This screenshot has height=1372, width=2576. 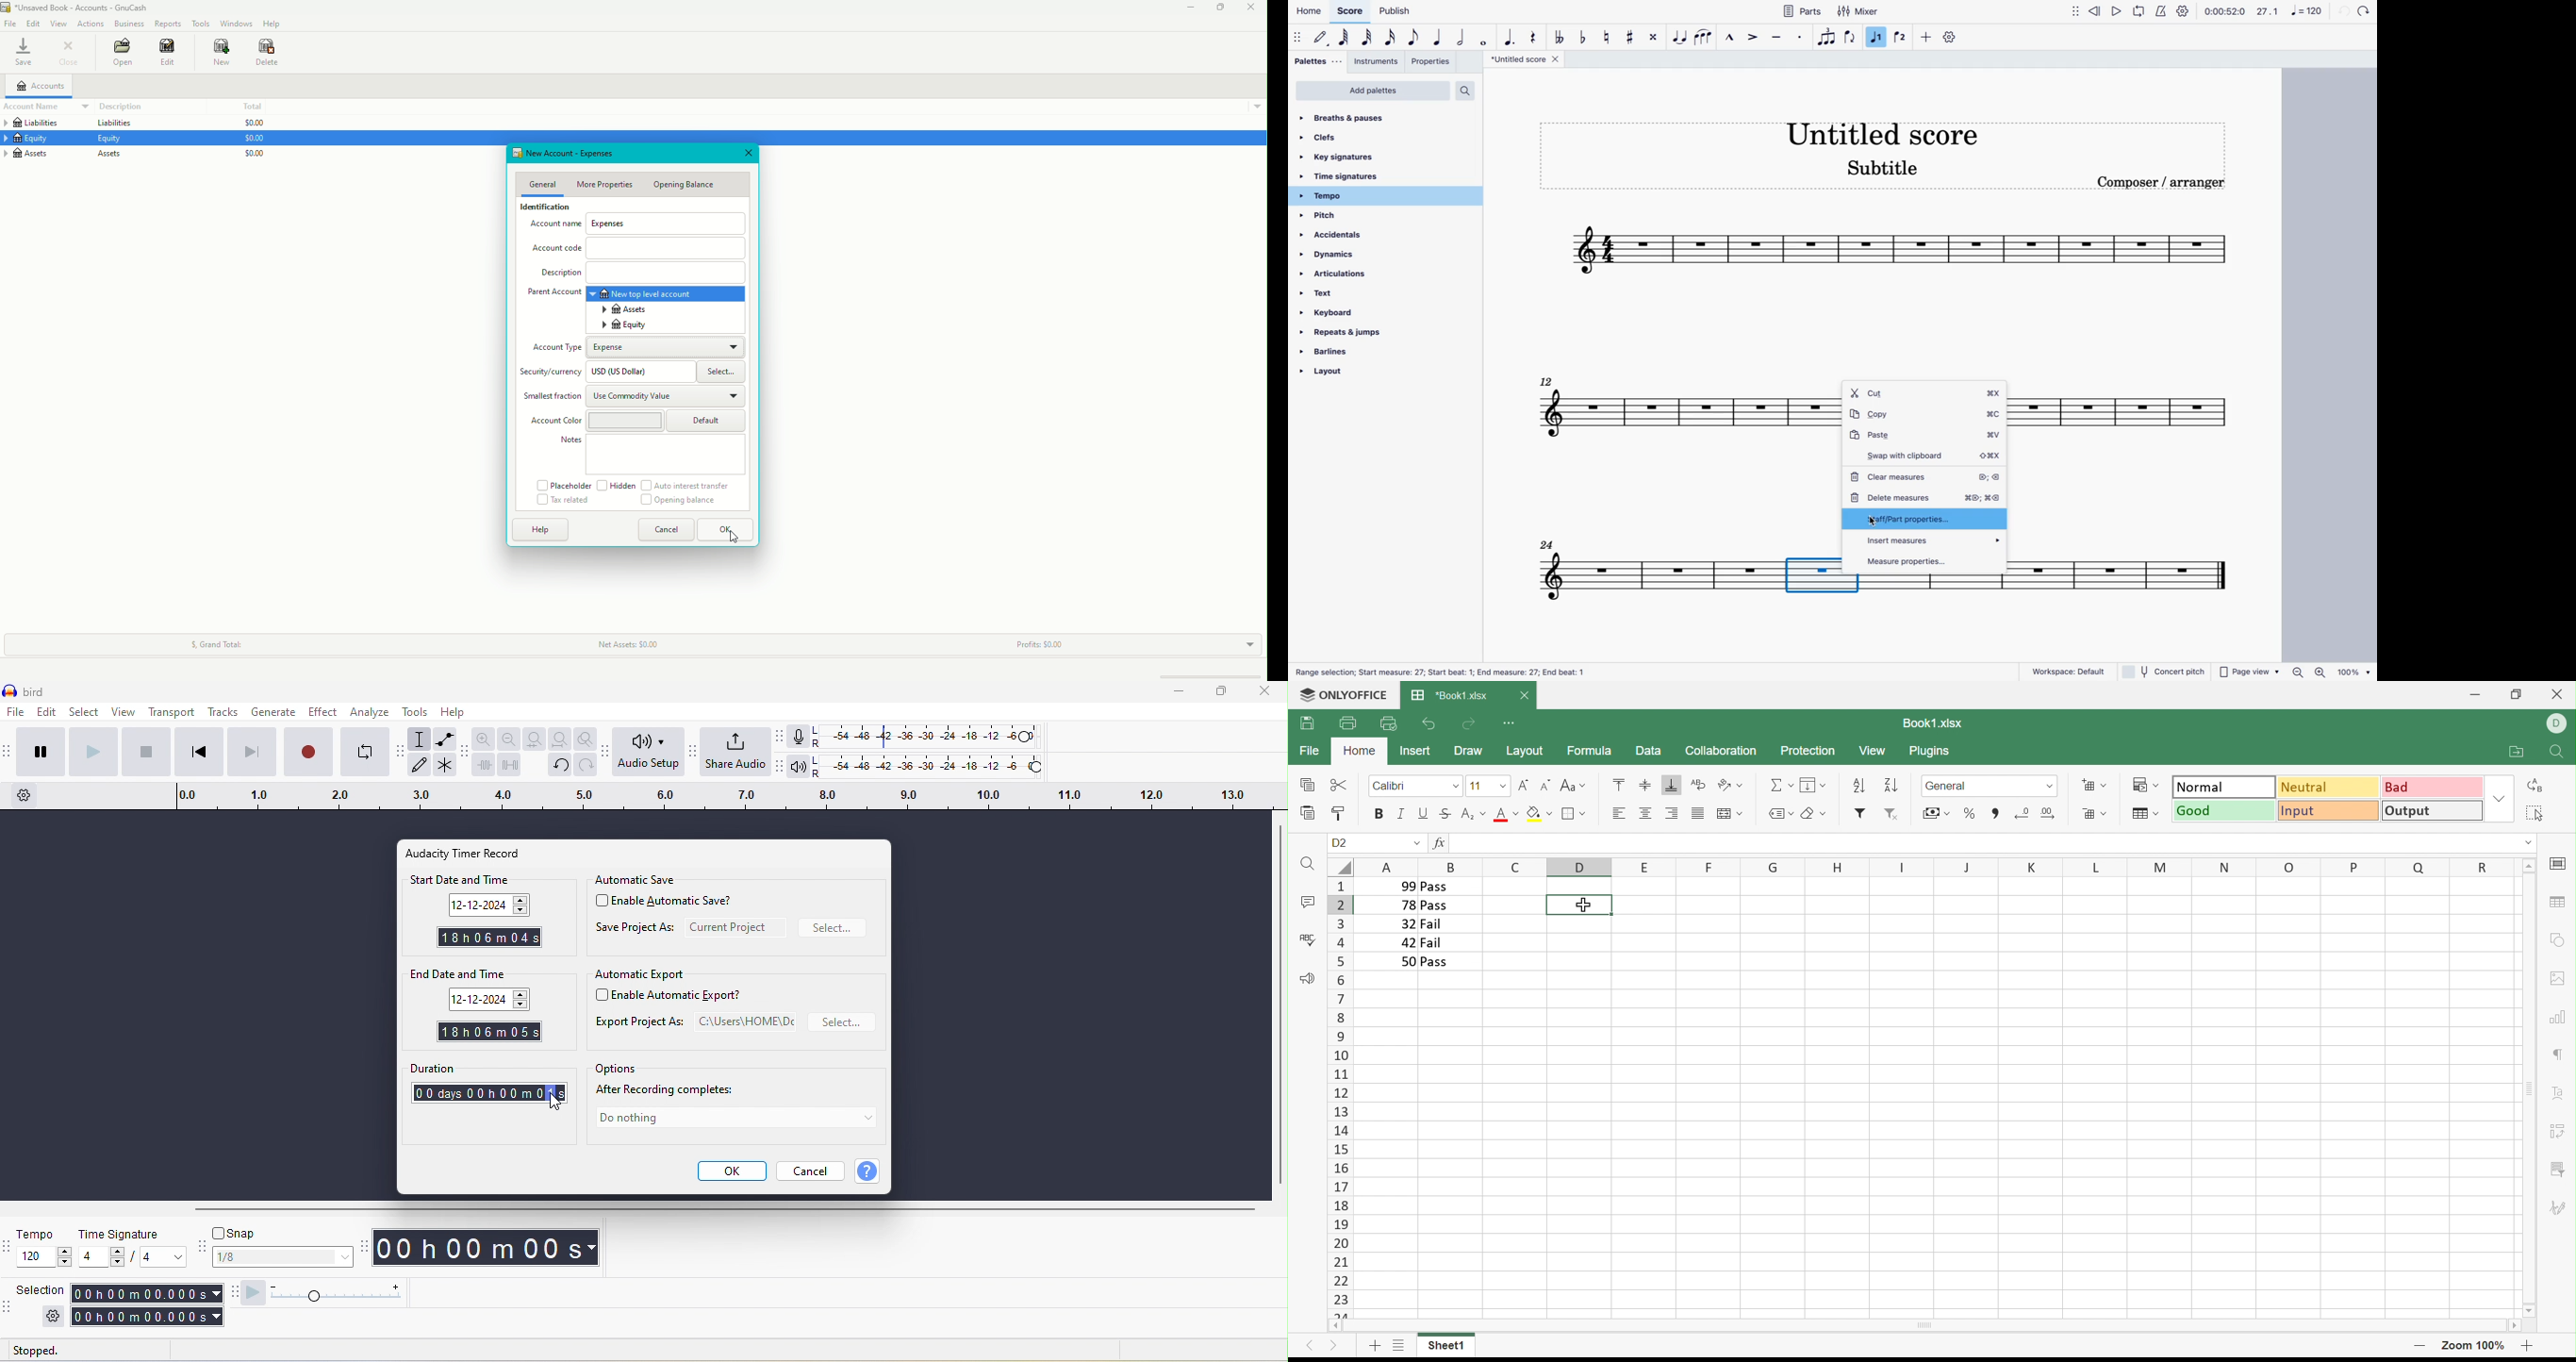 I want to click on double note, so click(x=1461, y=37).